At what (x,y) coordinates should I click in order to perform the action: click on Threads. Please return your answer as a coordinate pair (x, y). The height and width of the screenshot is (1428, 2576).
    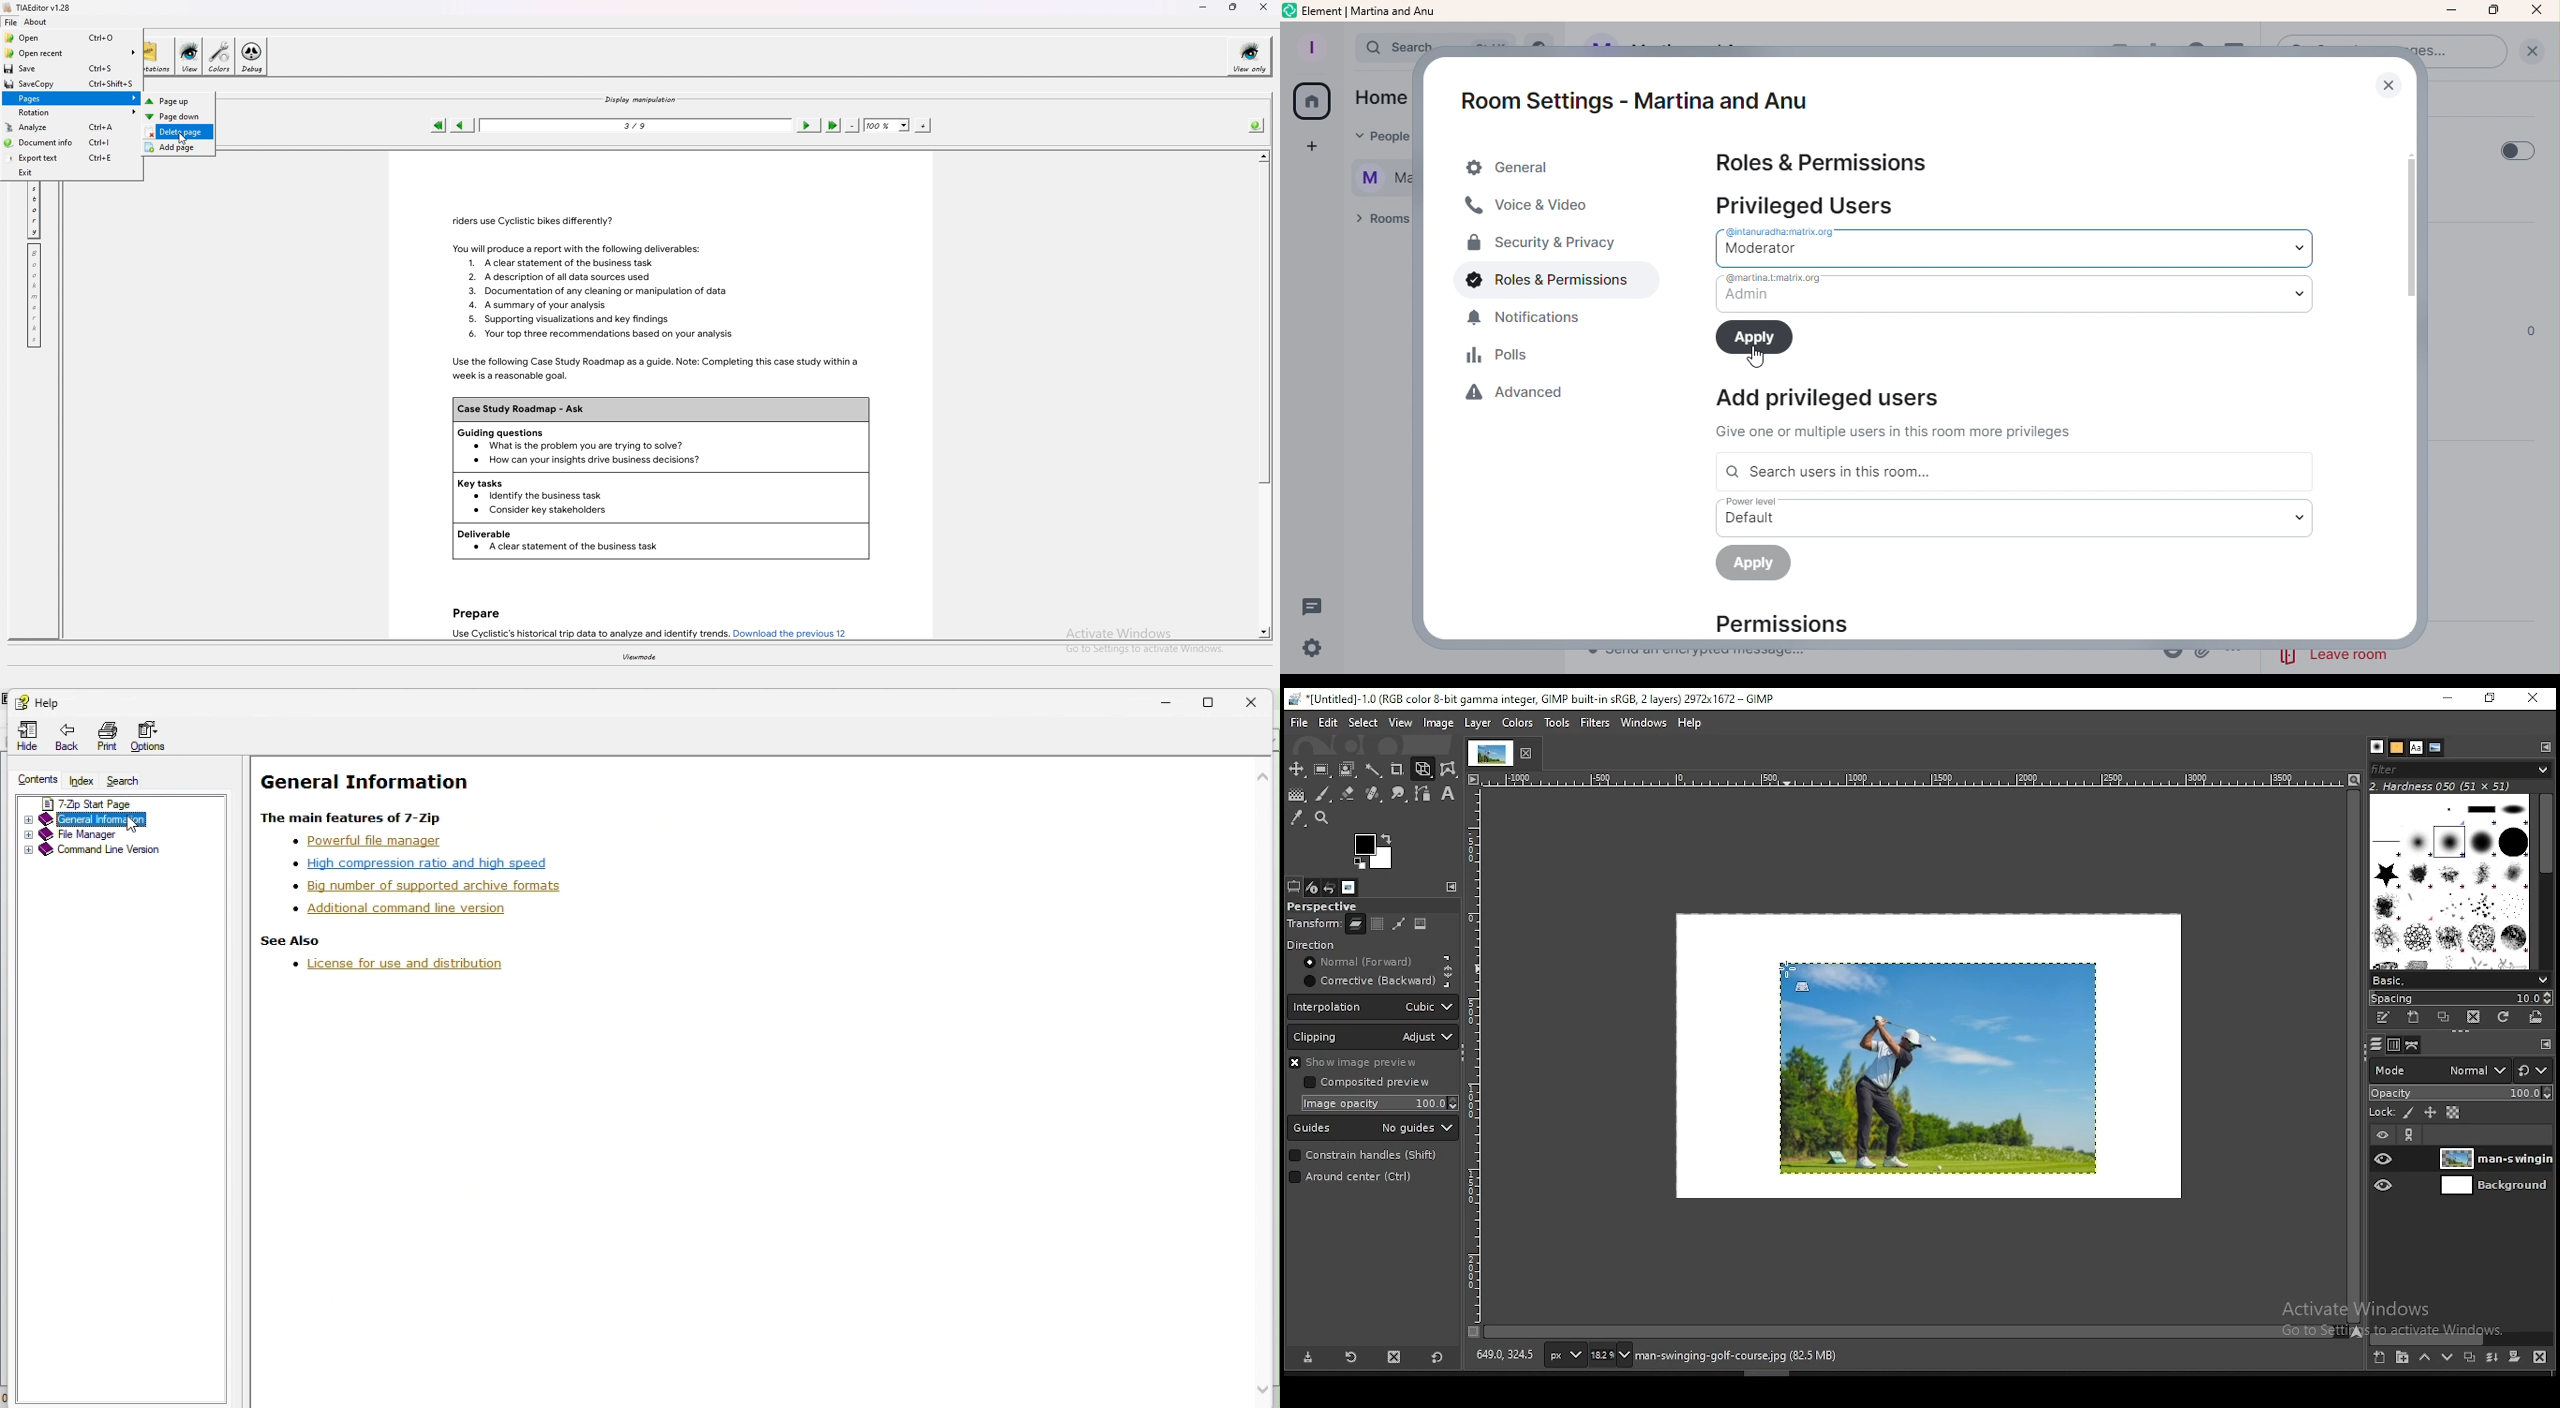
    Looking at the image, I should click on (1317, 606).